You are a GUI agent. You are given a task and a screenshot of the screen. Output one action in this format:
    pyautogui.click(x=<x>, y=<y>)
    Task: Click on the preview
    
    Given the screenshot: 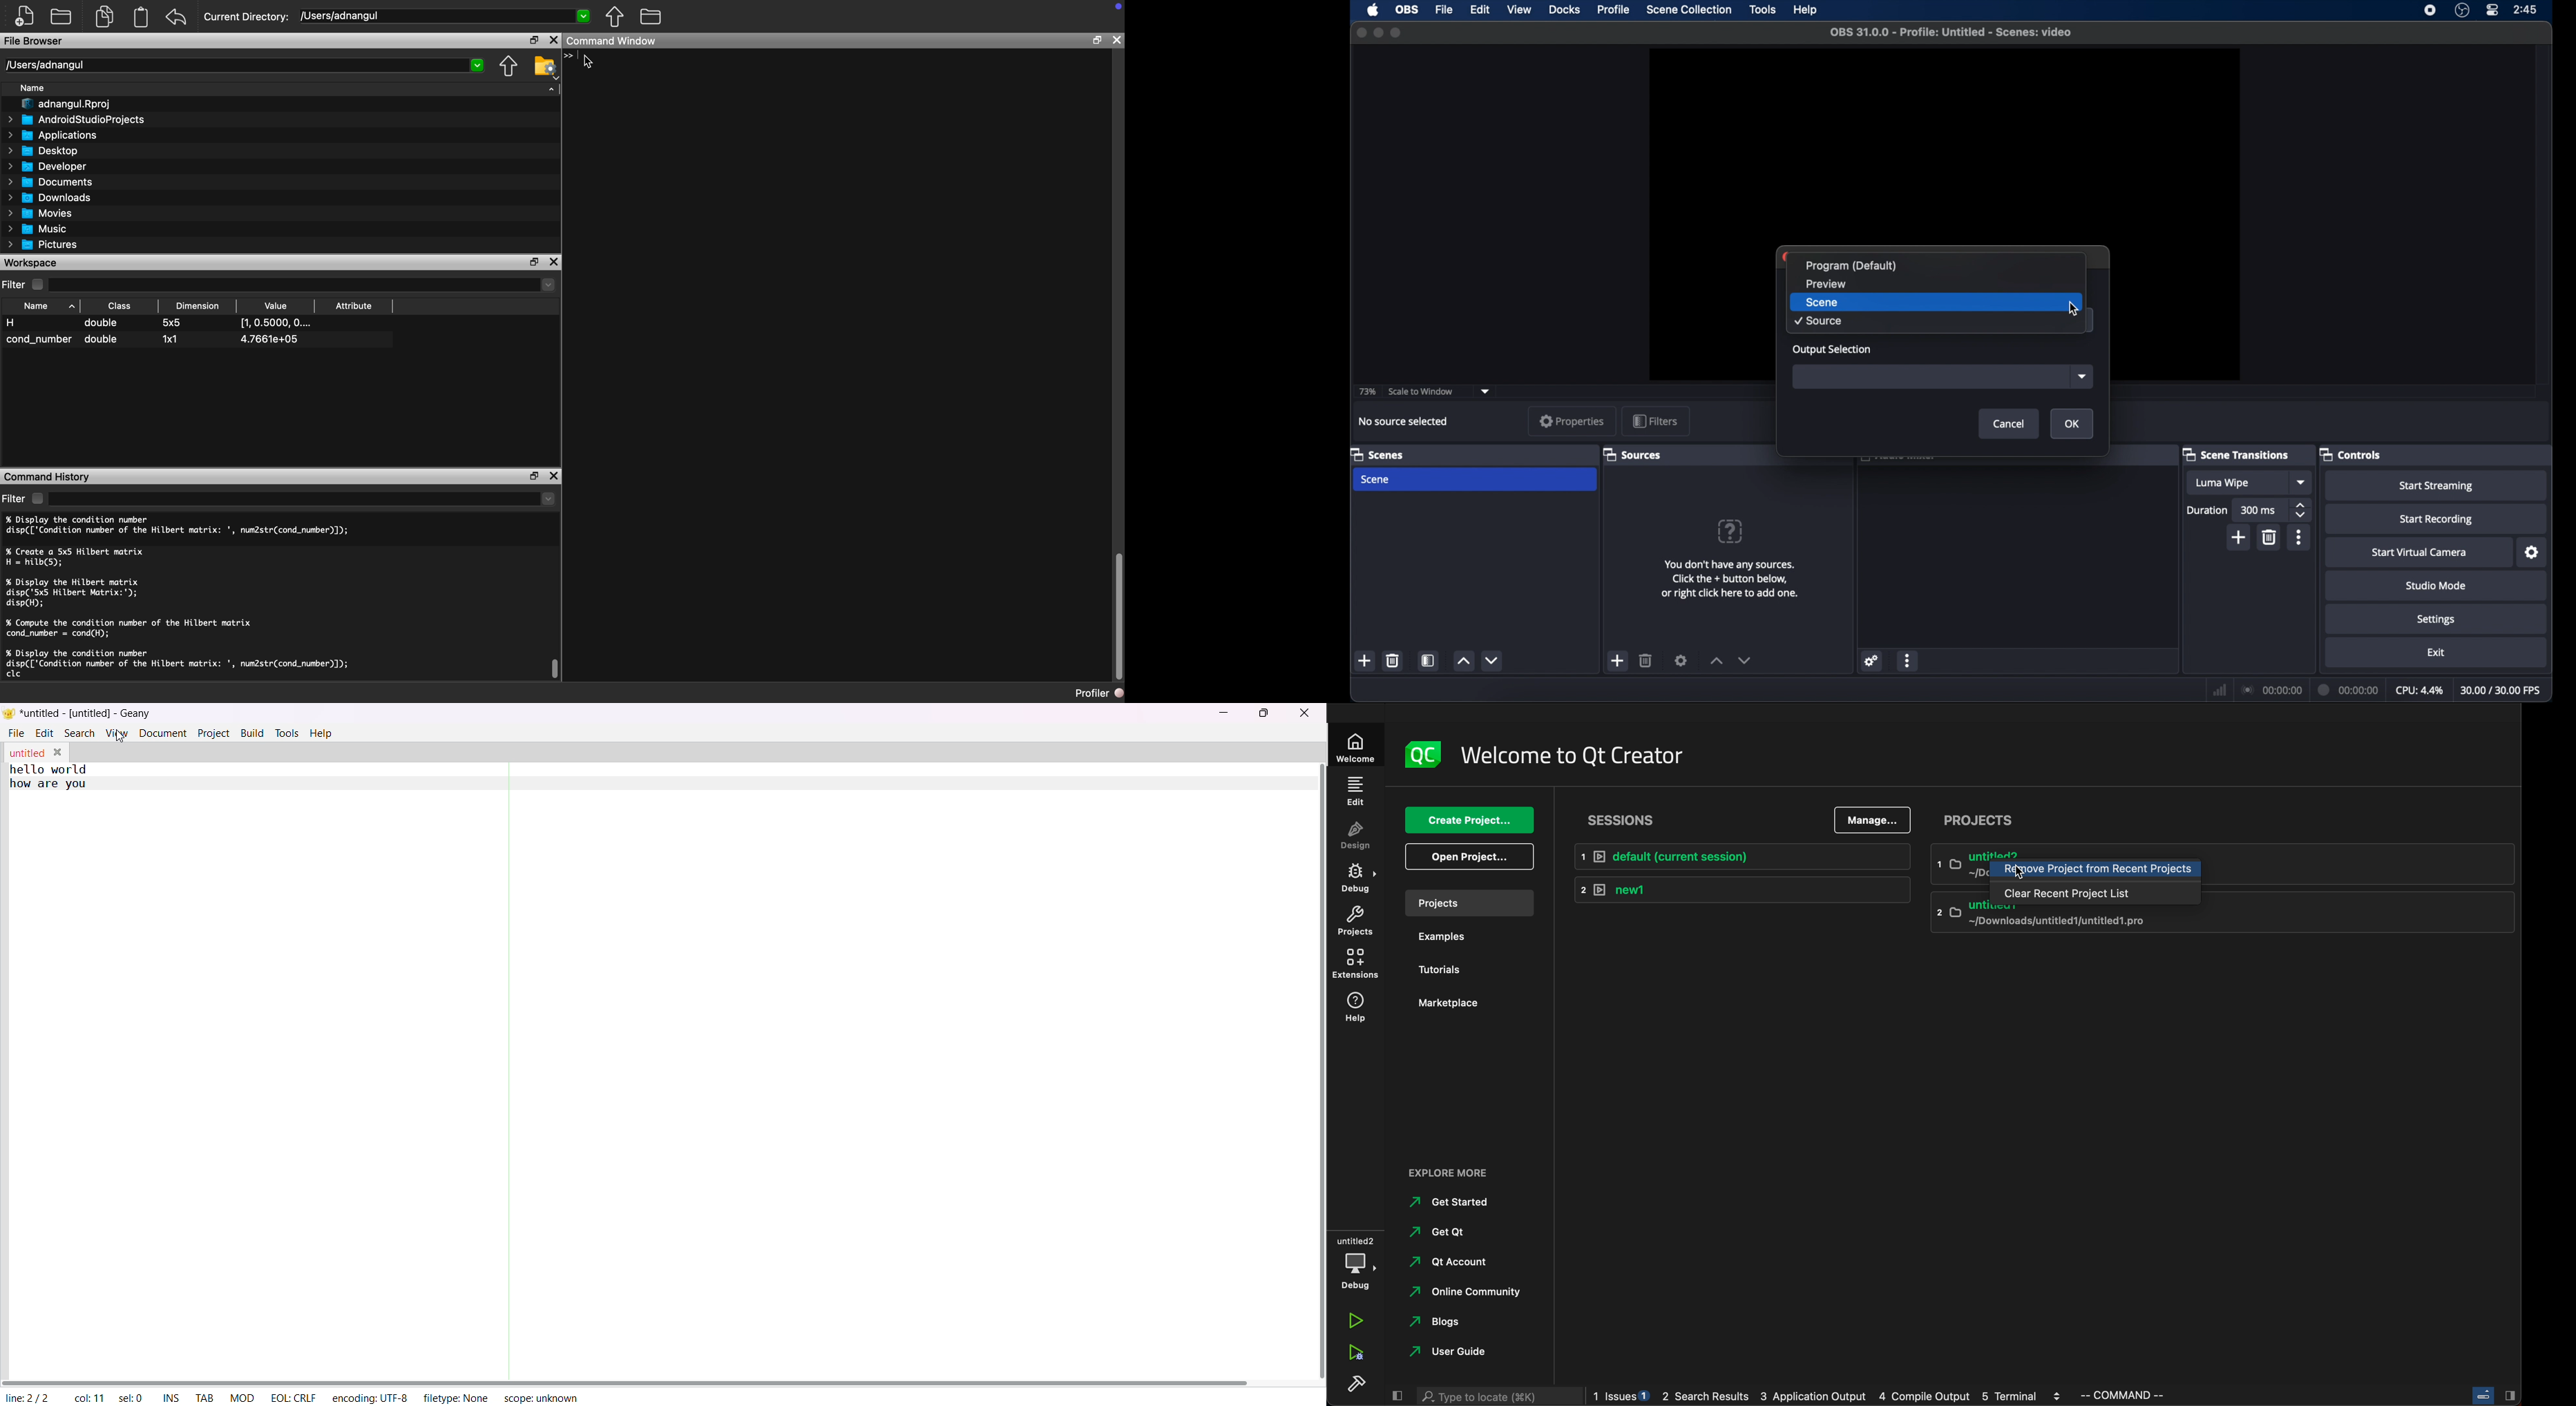 What is the action you would take?
    pyautogui.click(x=1945, y=143)
    